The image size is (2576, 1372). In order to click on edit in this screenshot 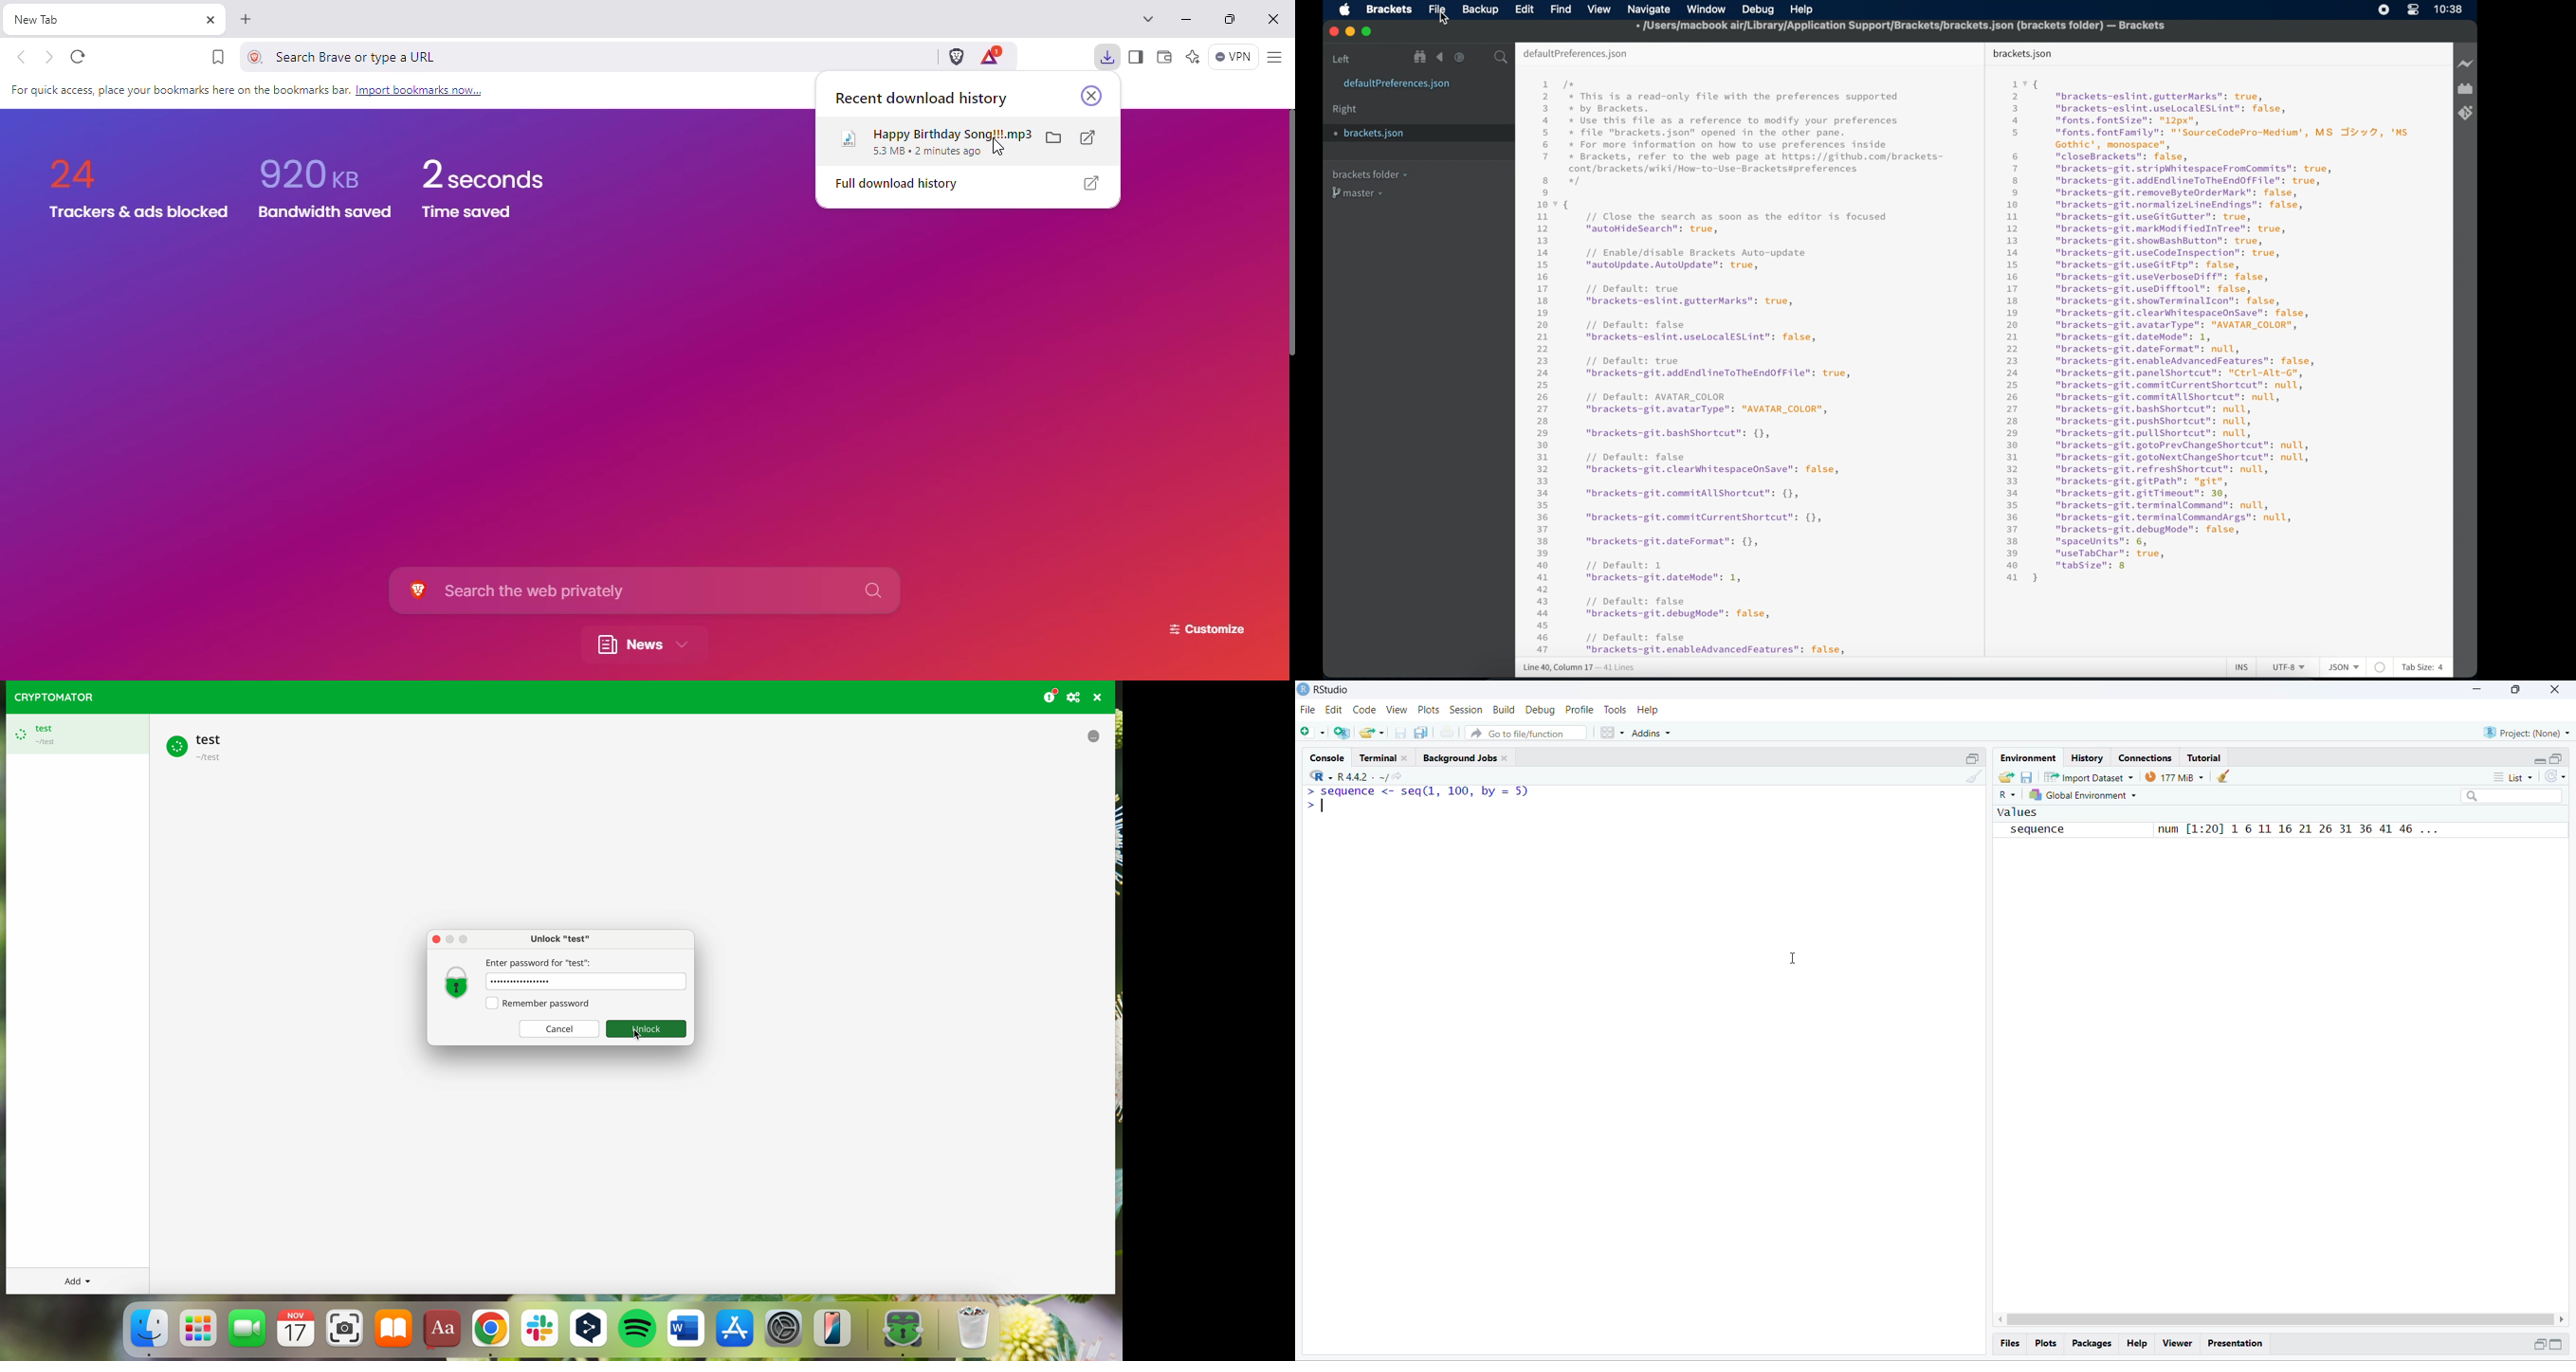, I will do `click(1334, 710)`.